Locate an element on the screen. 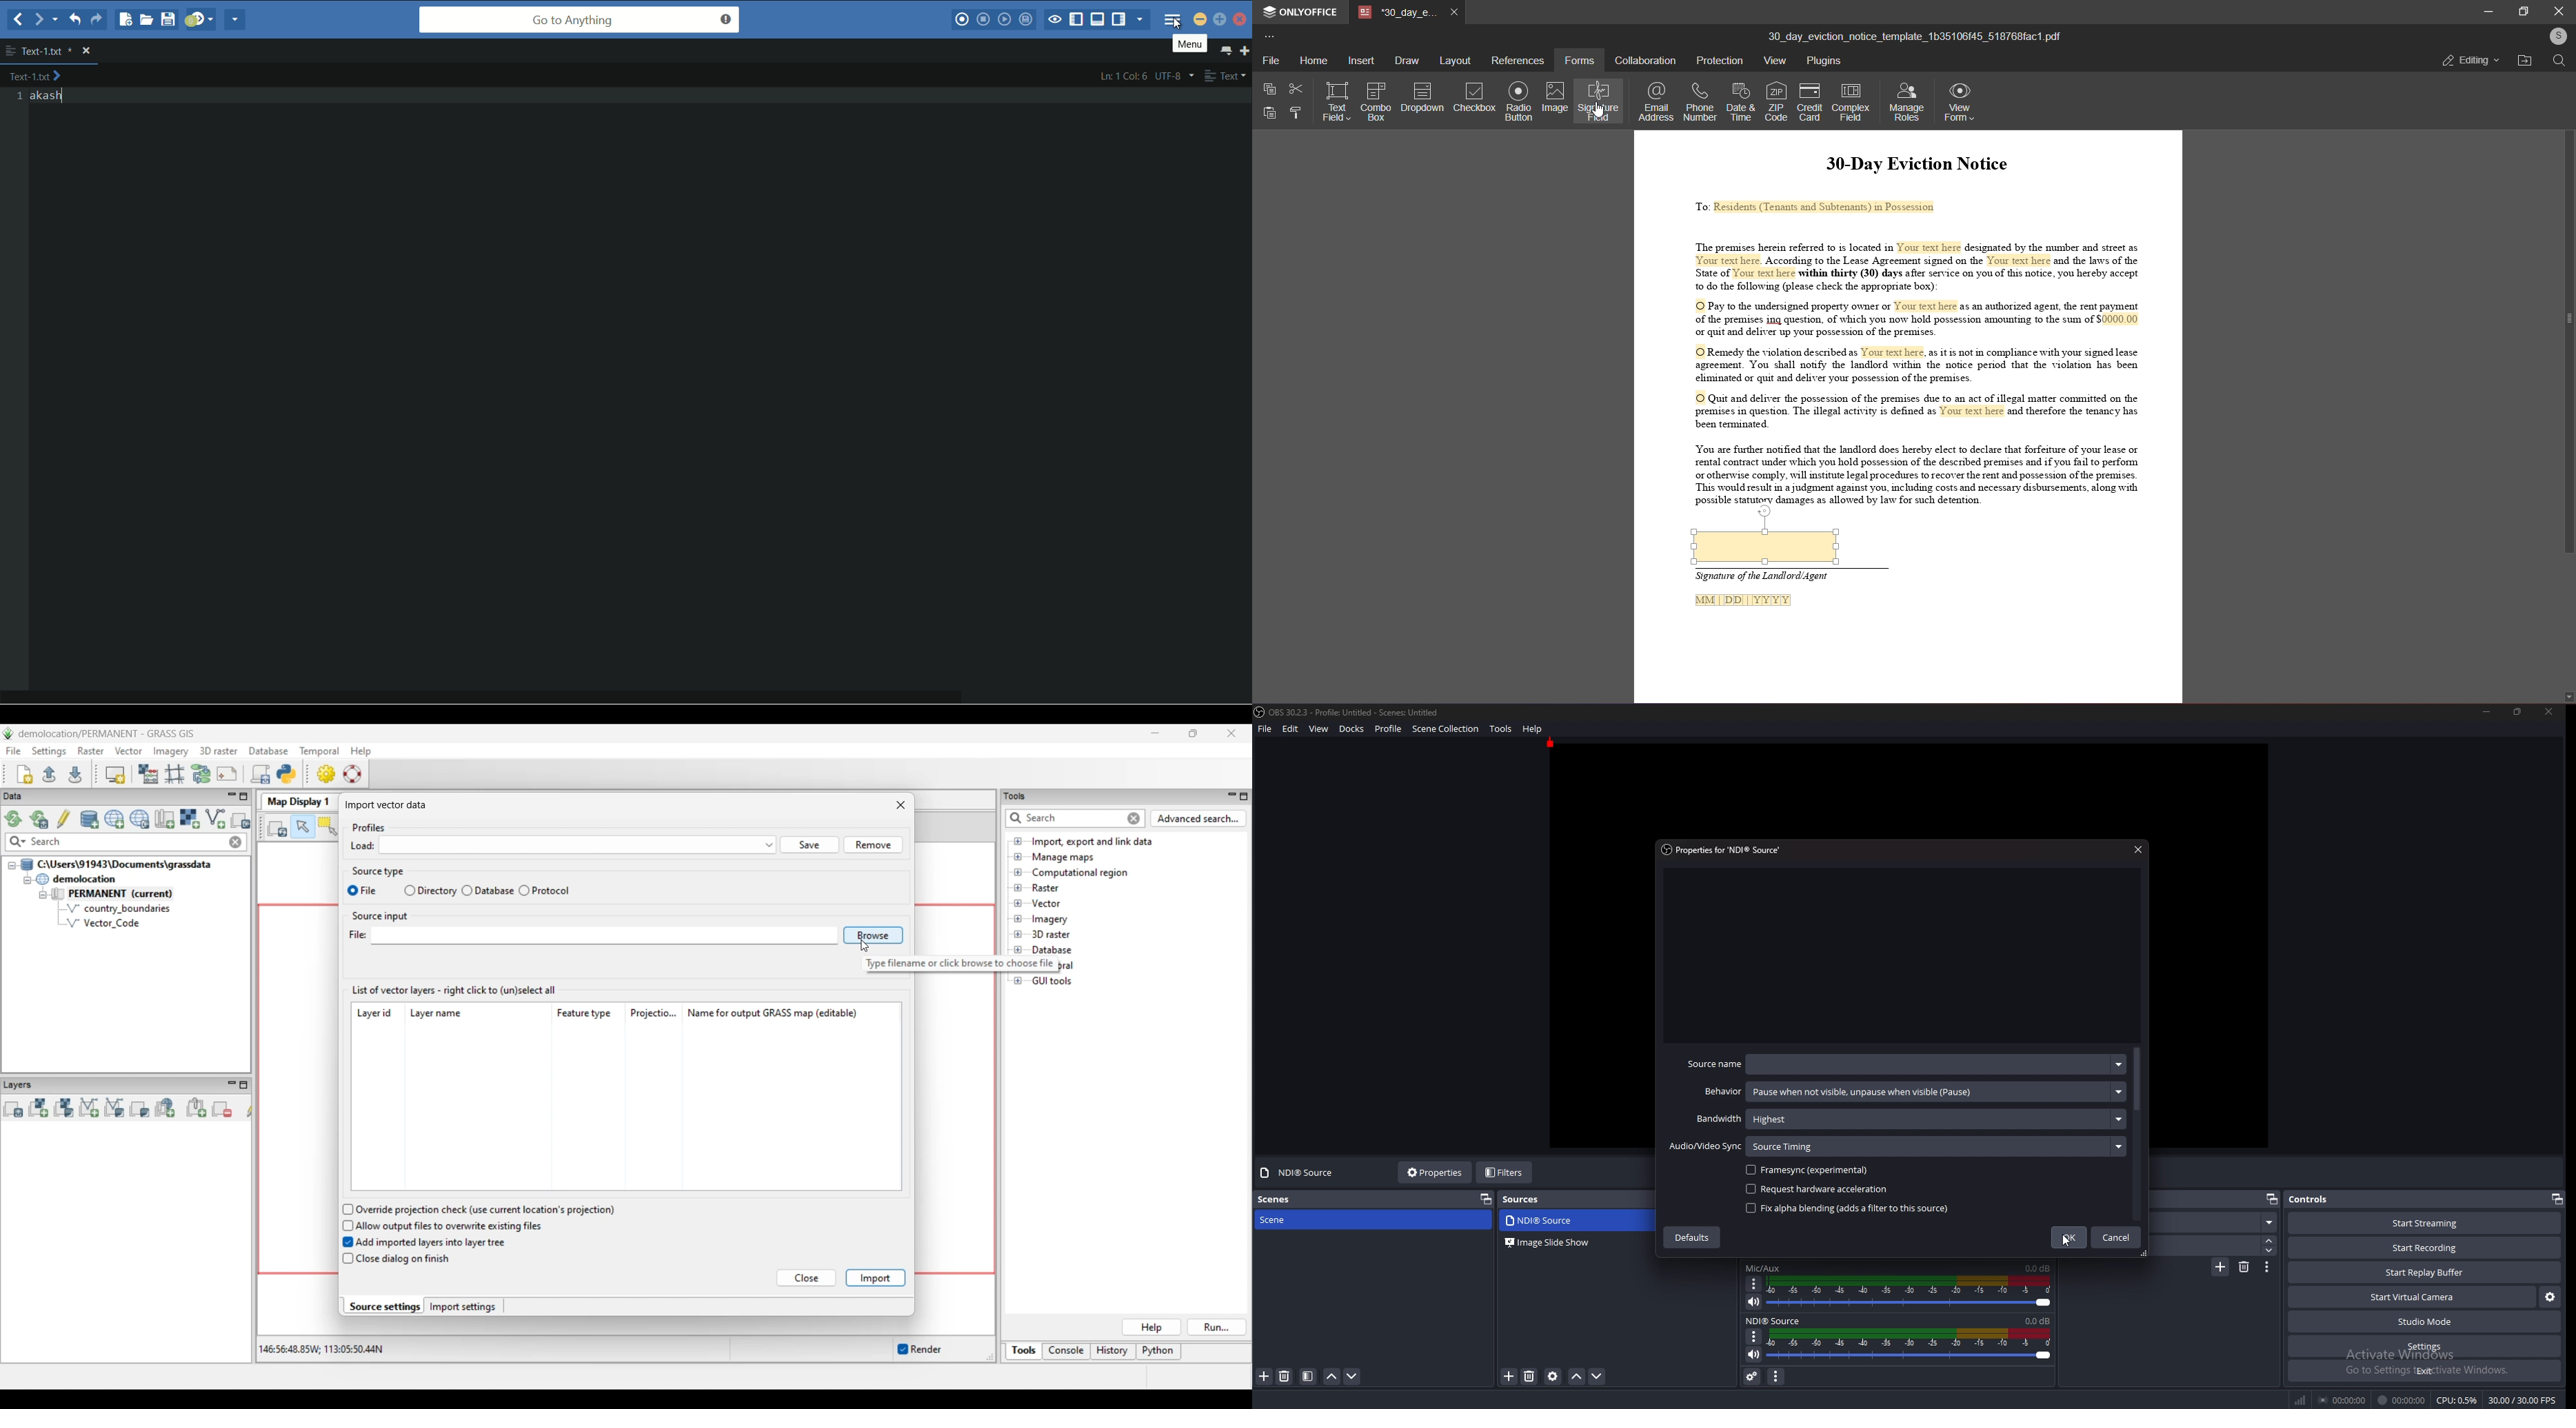 The height and width of the screenshot is (1428, 2576). advanced audio properties is located at coordinates (1753, 1376).